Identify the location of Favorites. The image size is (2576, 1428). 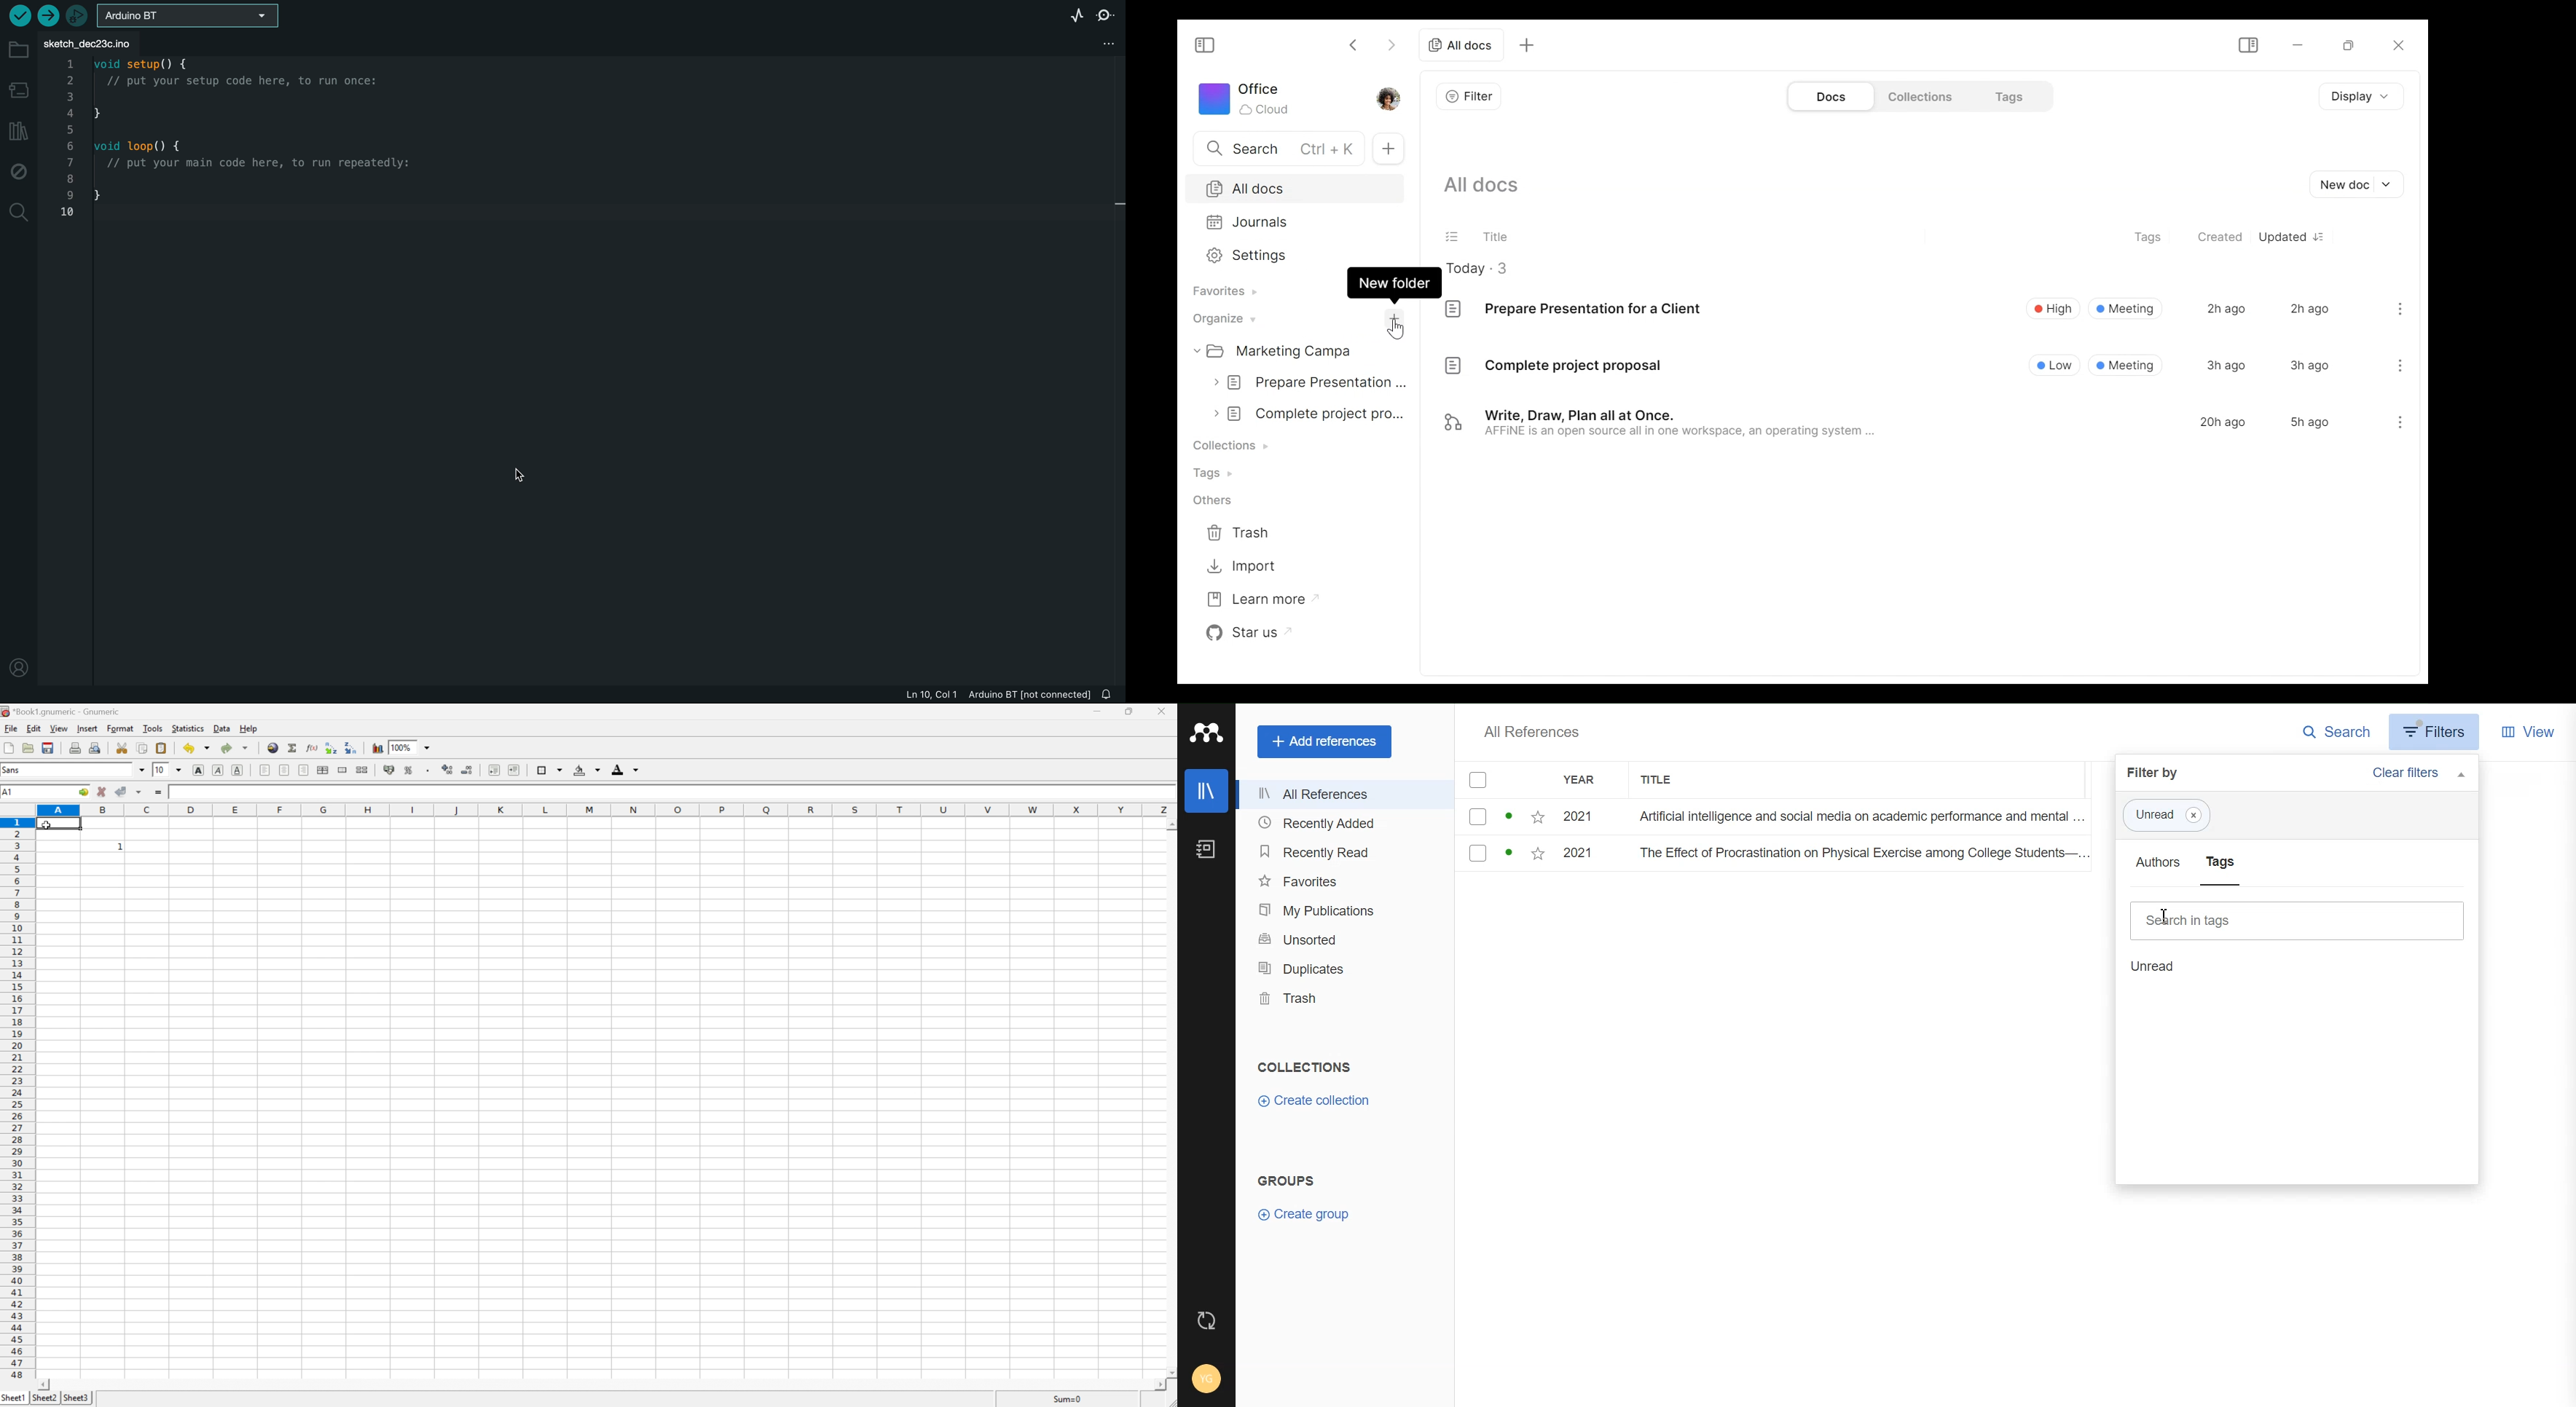
(1343, 880).